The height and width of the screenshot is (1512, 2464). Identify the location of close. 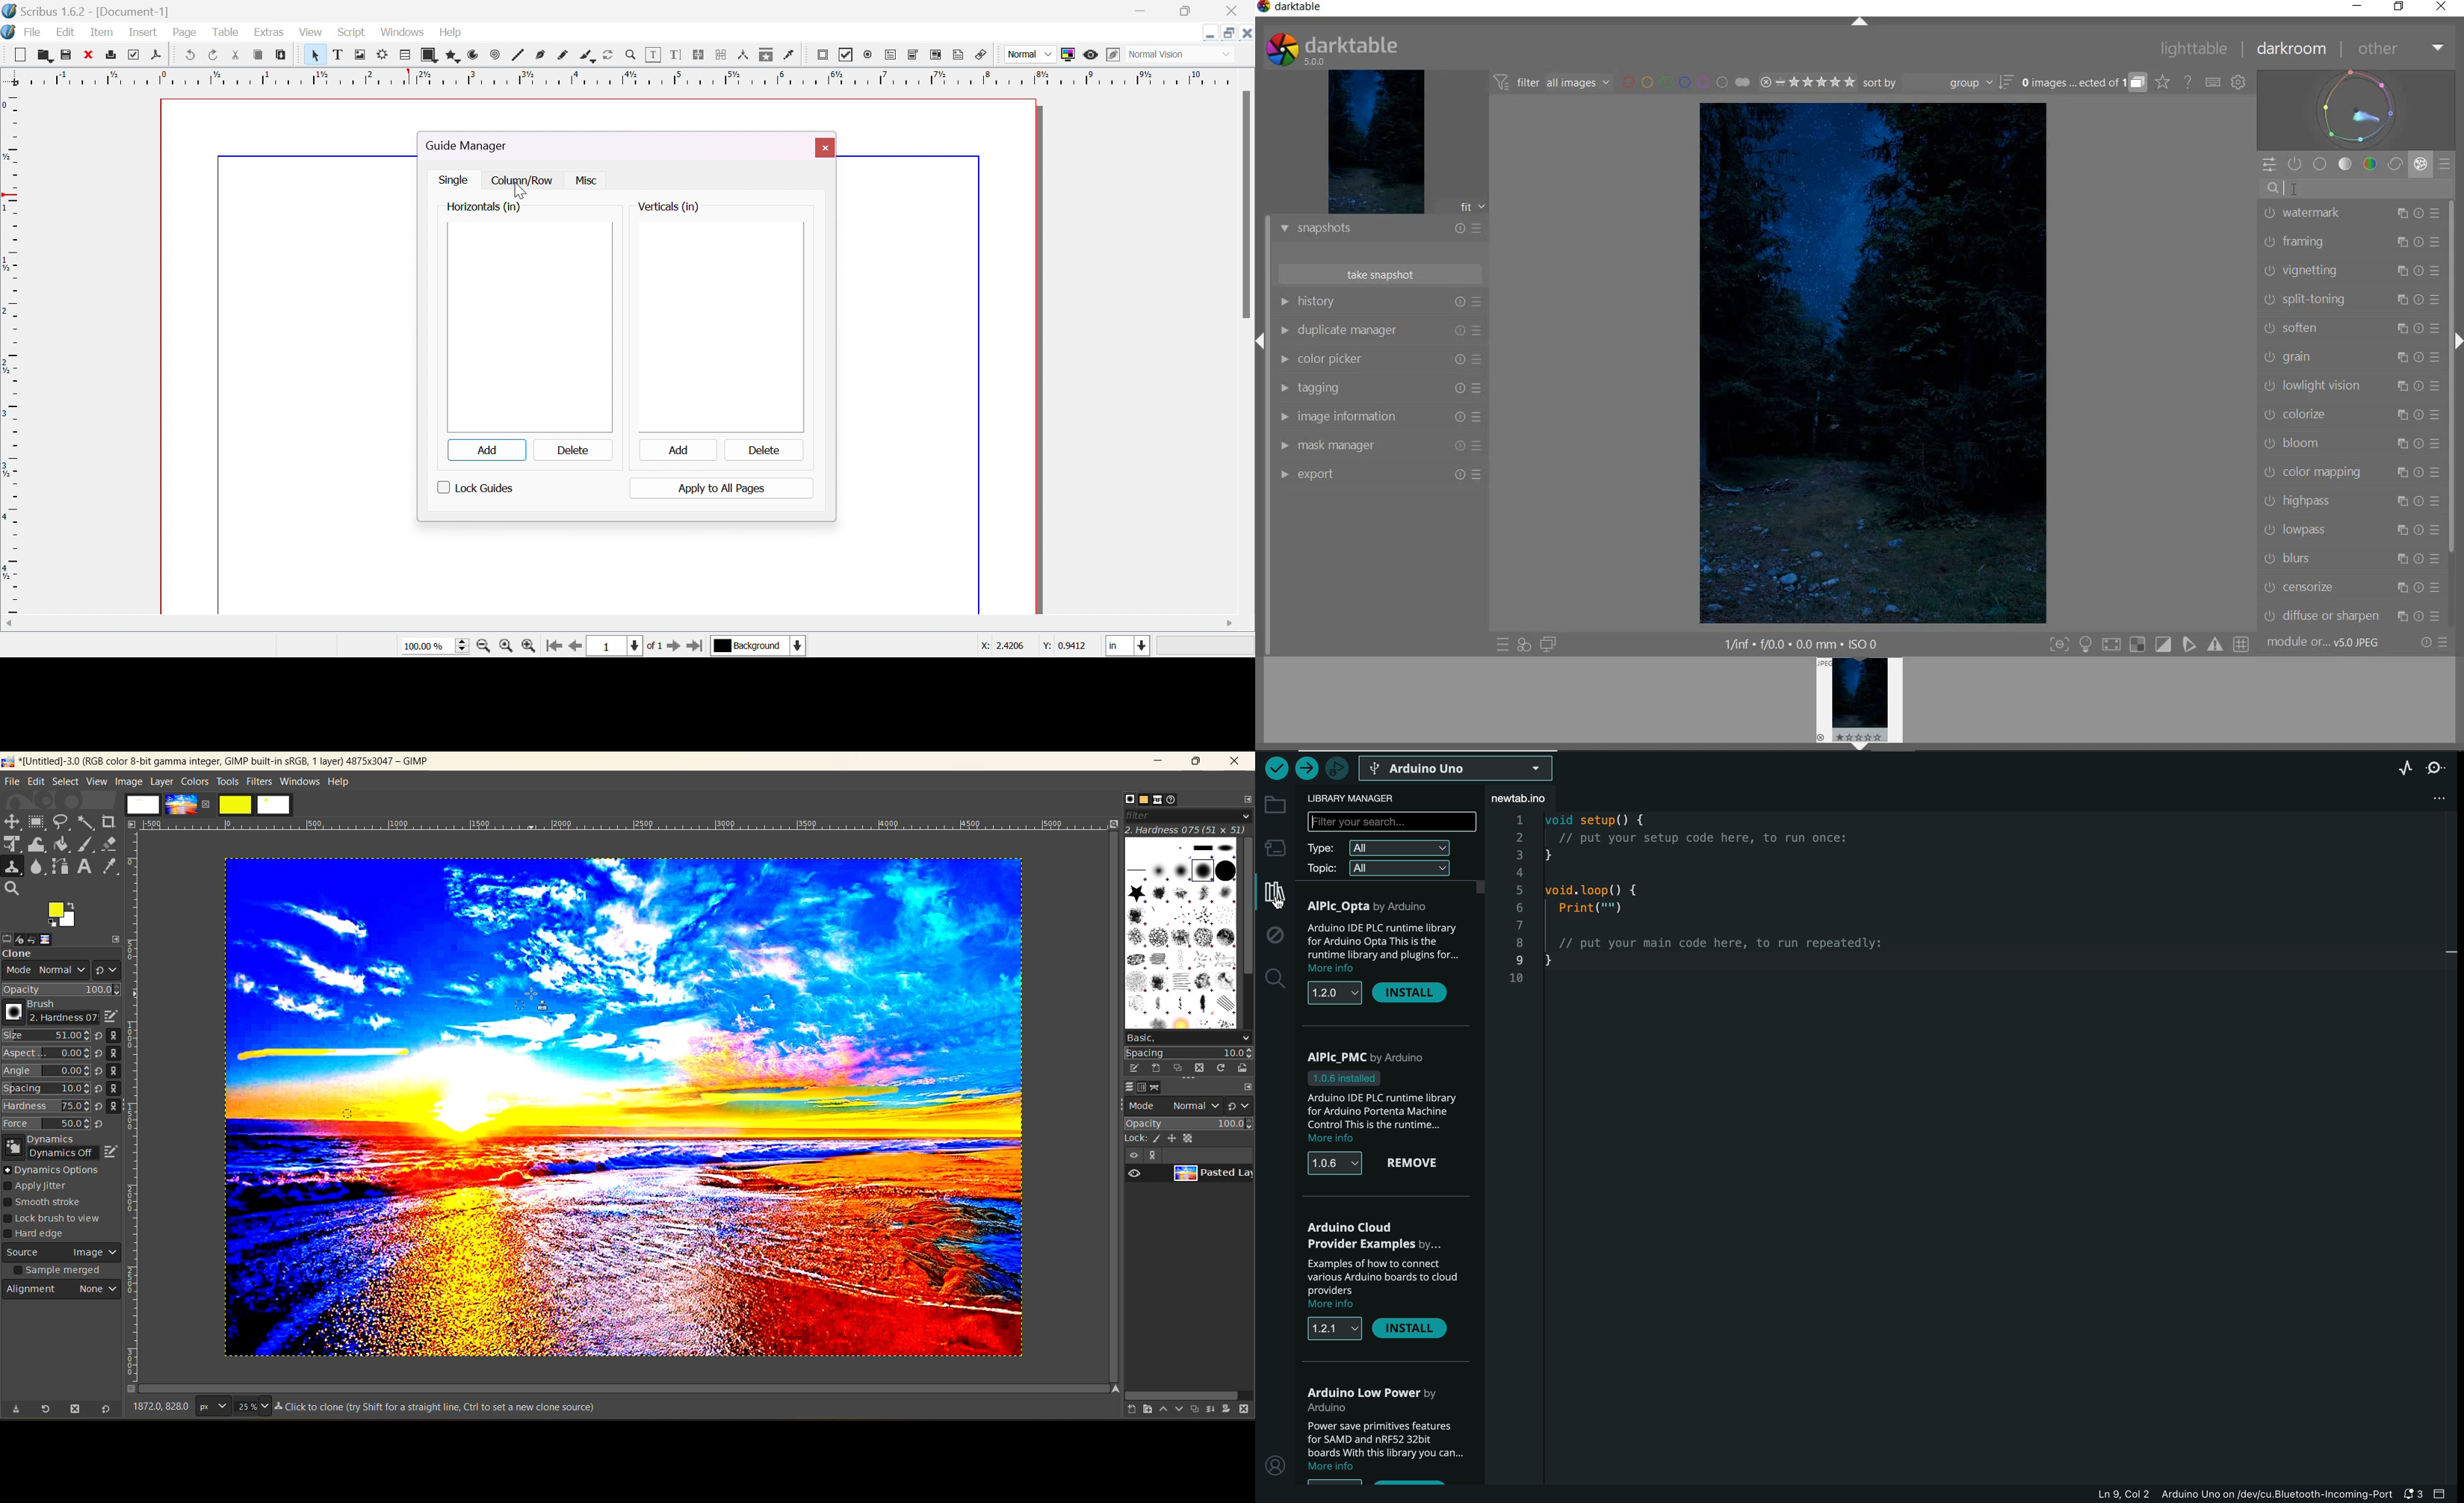
(209, 804).